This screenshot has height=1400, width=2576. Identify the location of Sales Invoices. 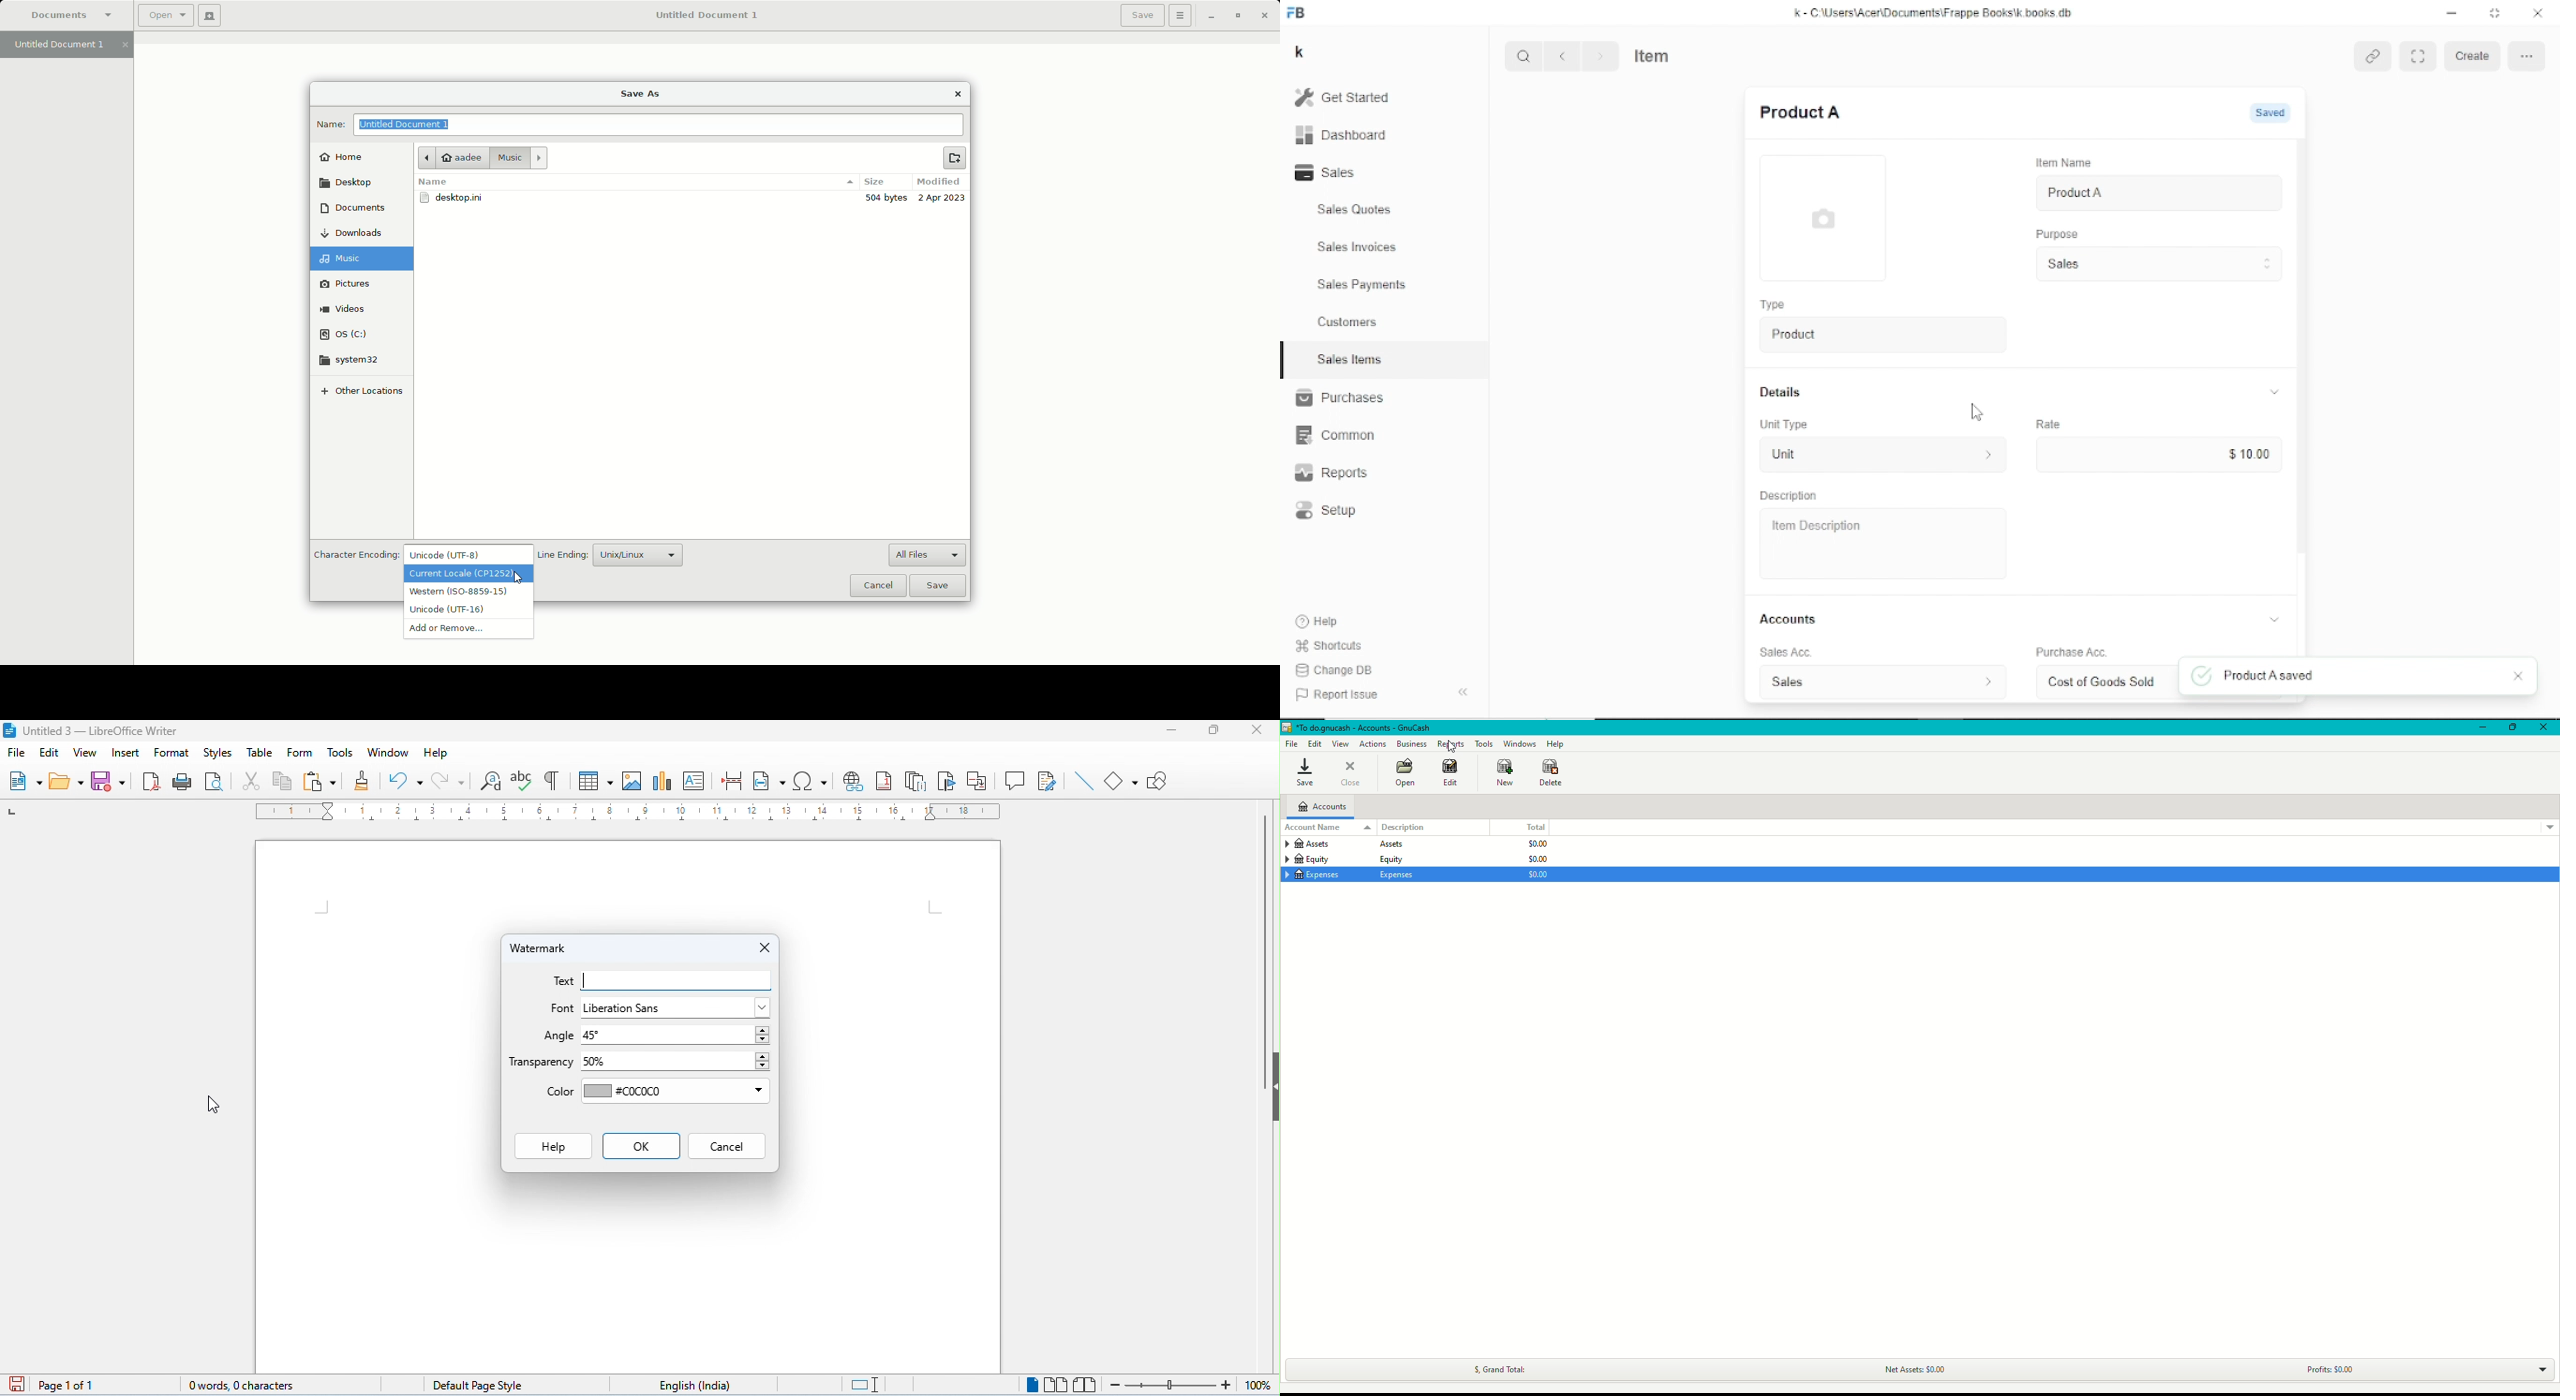
(1357, 248).